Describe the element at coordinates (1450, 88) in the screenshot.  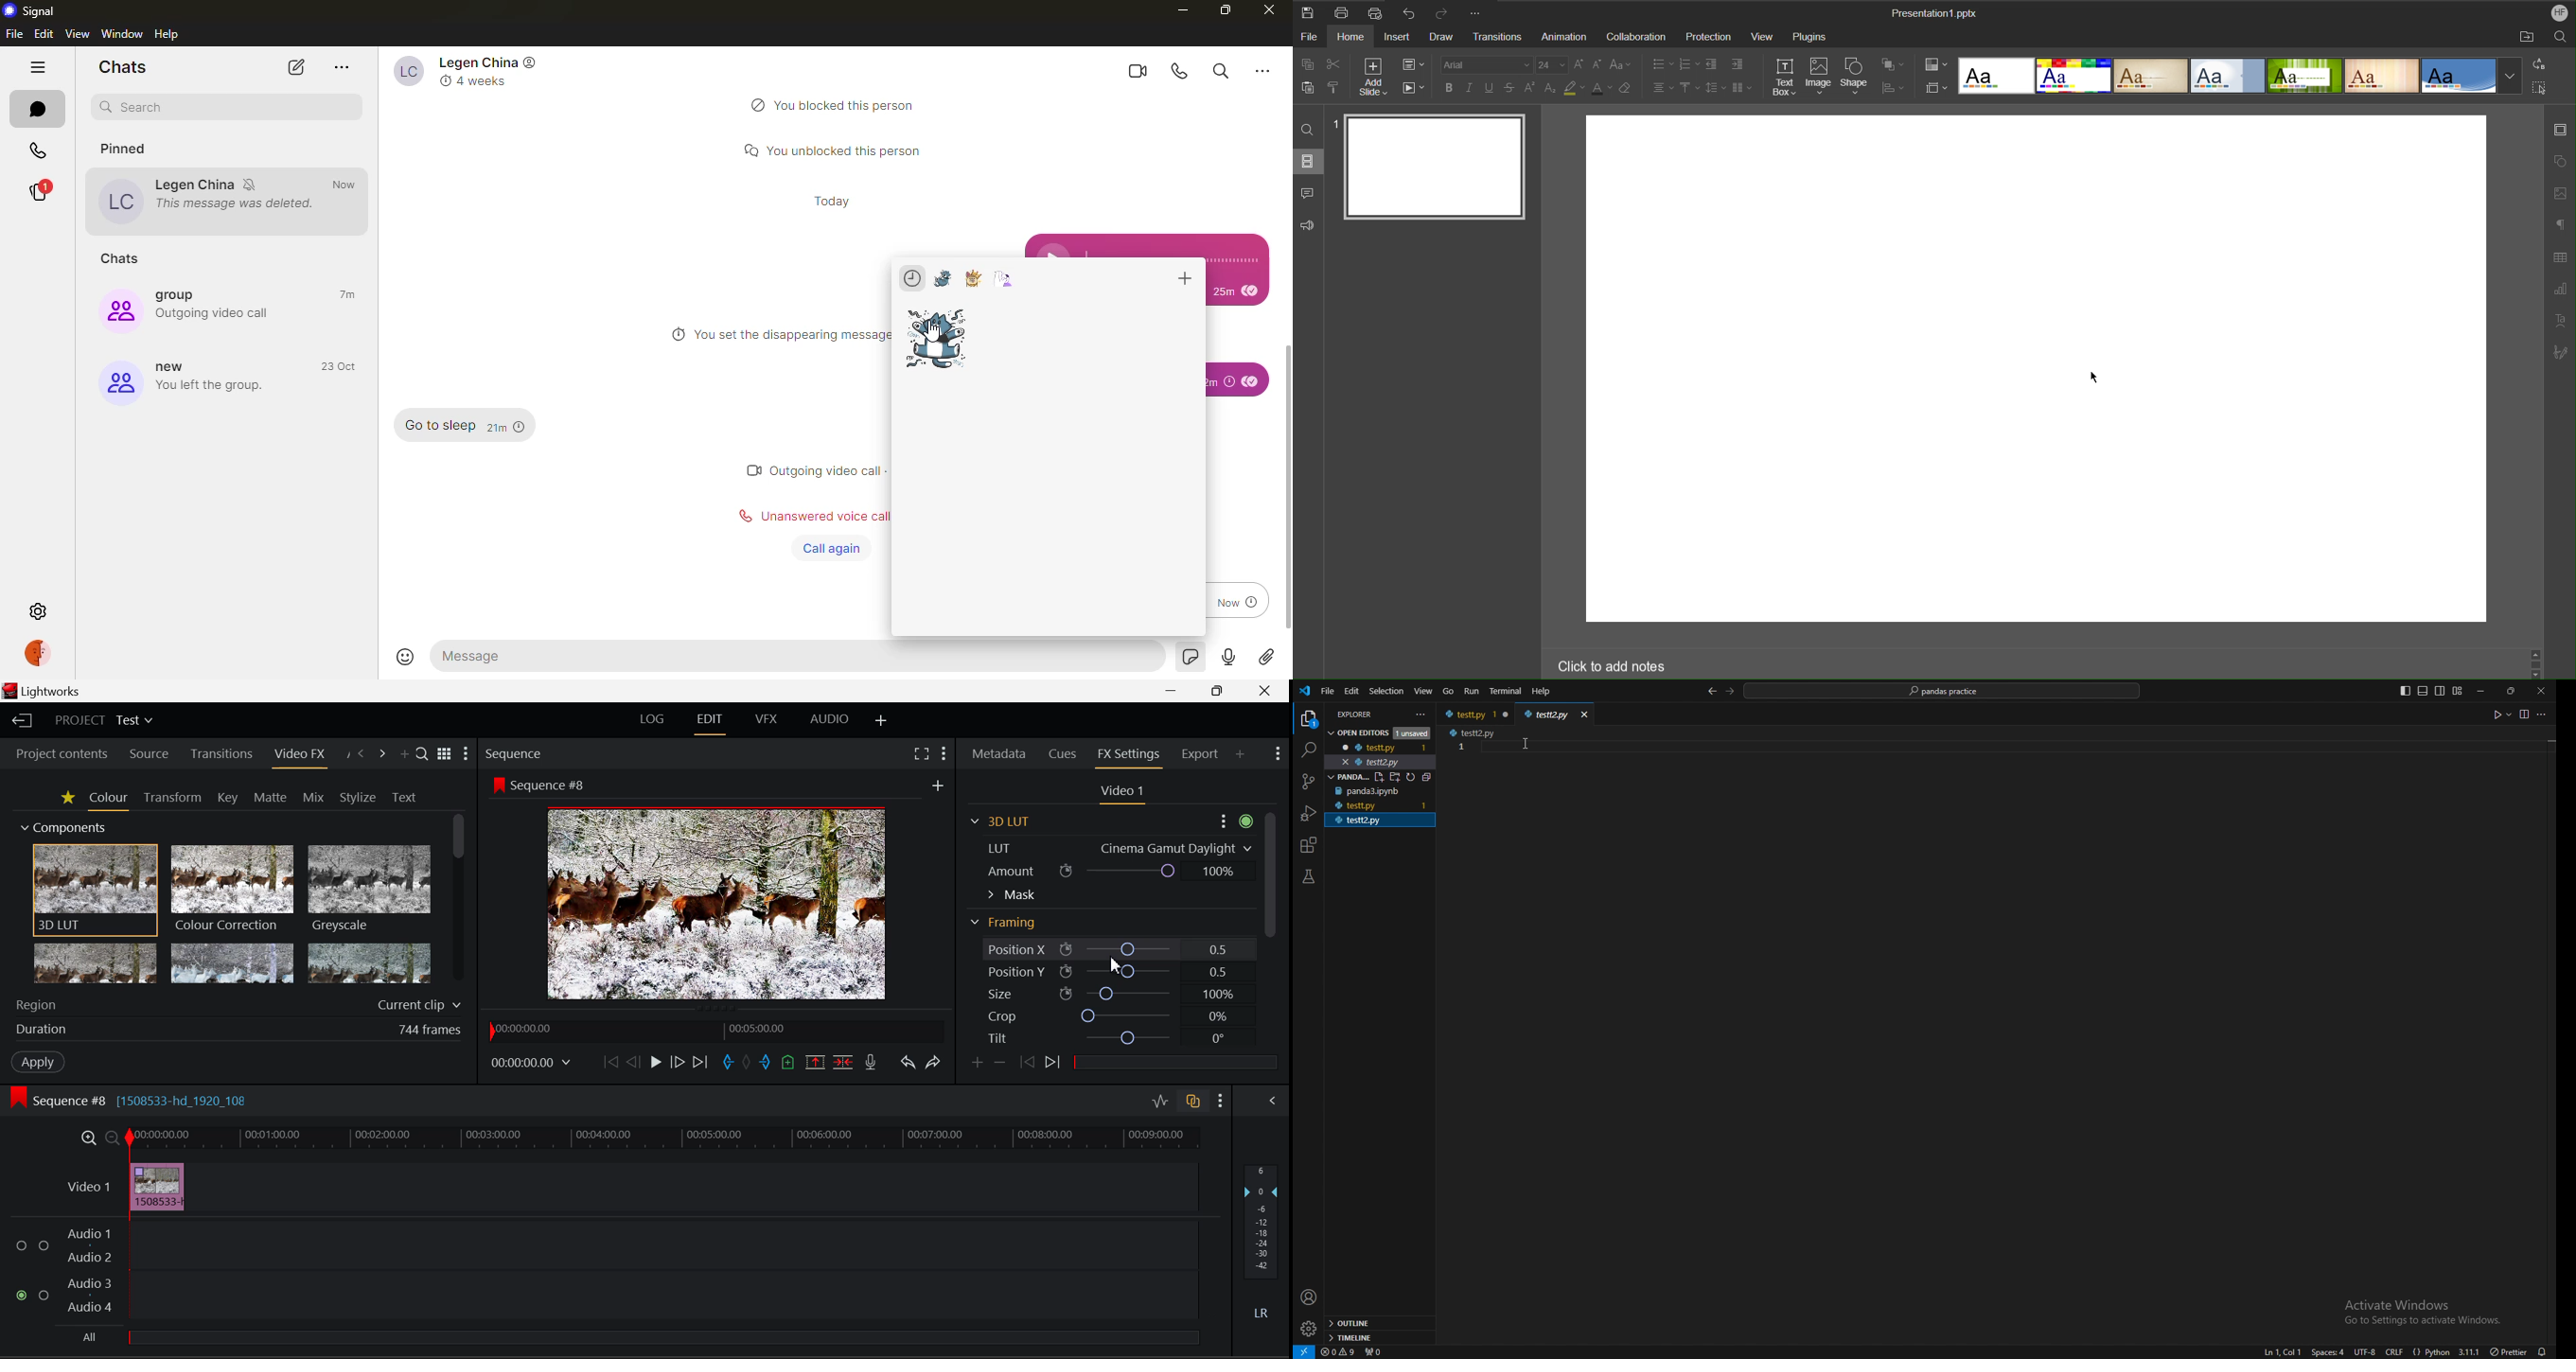
I see `Bold` at that location.